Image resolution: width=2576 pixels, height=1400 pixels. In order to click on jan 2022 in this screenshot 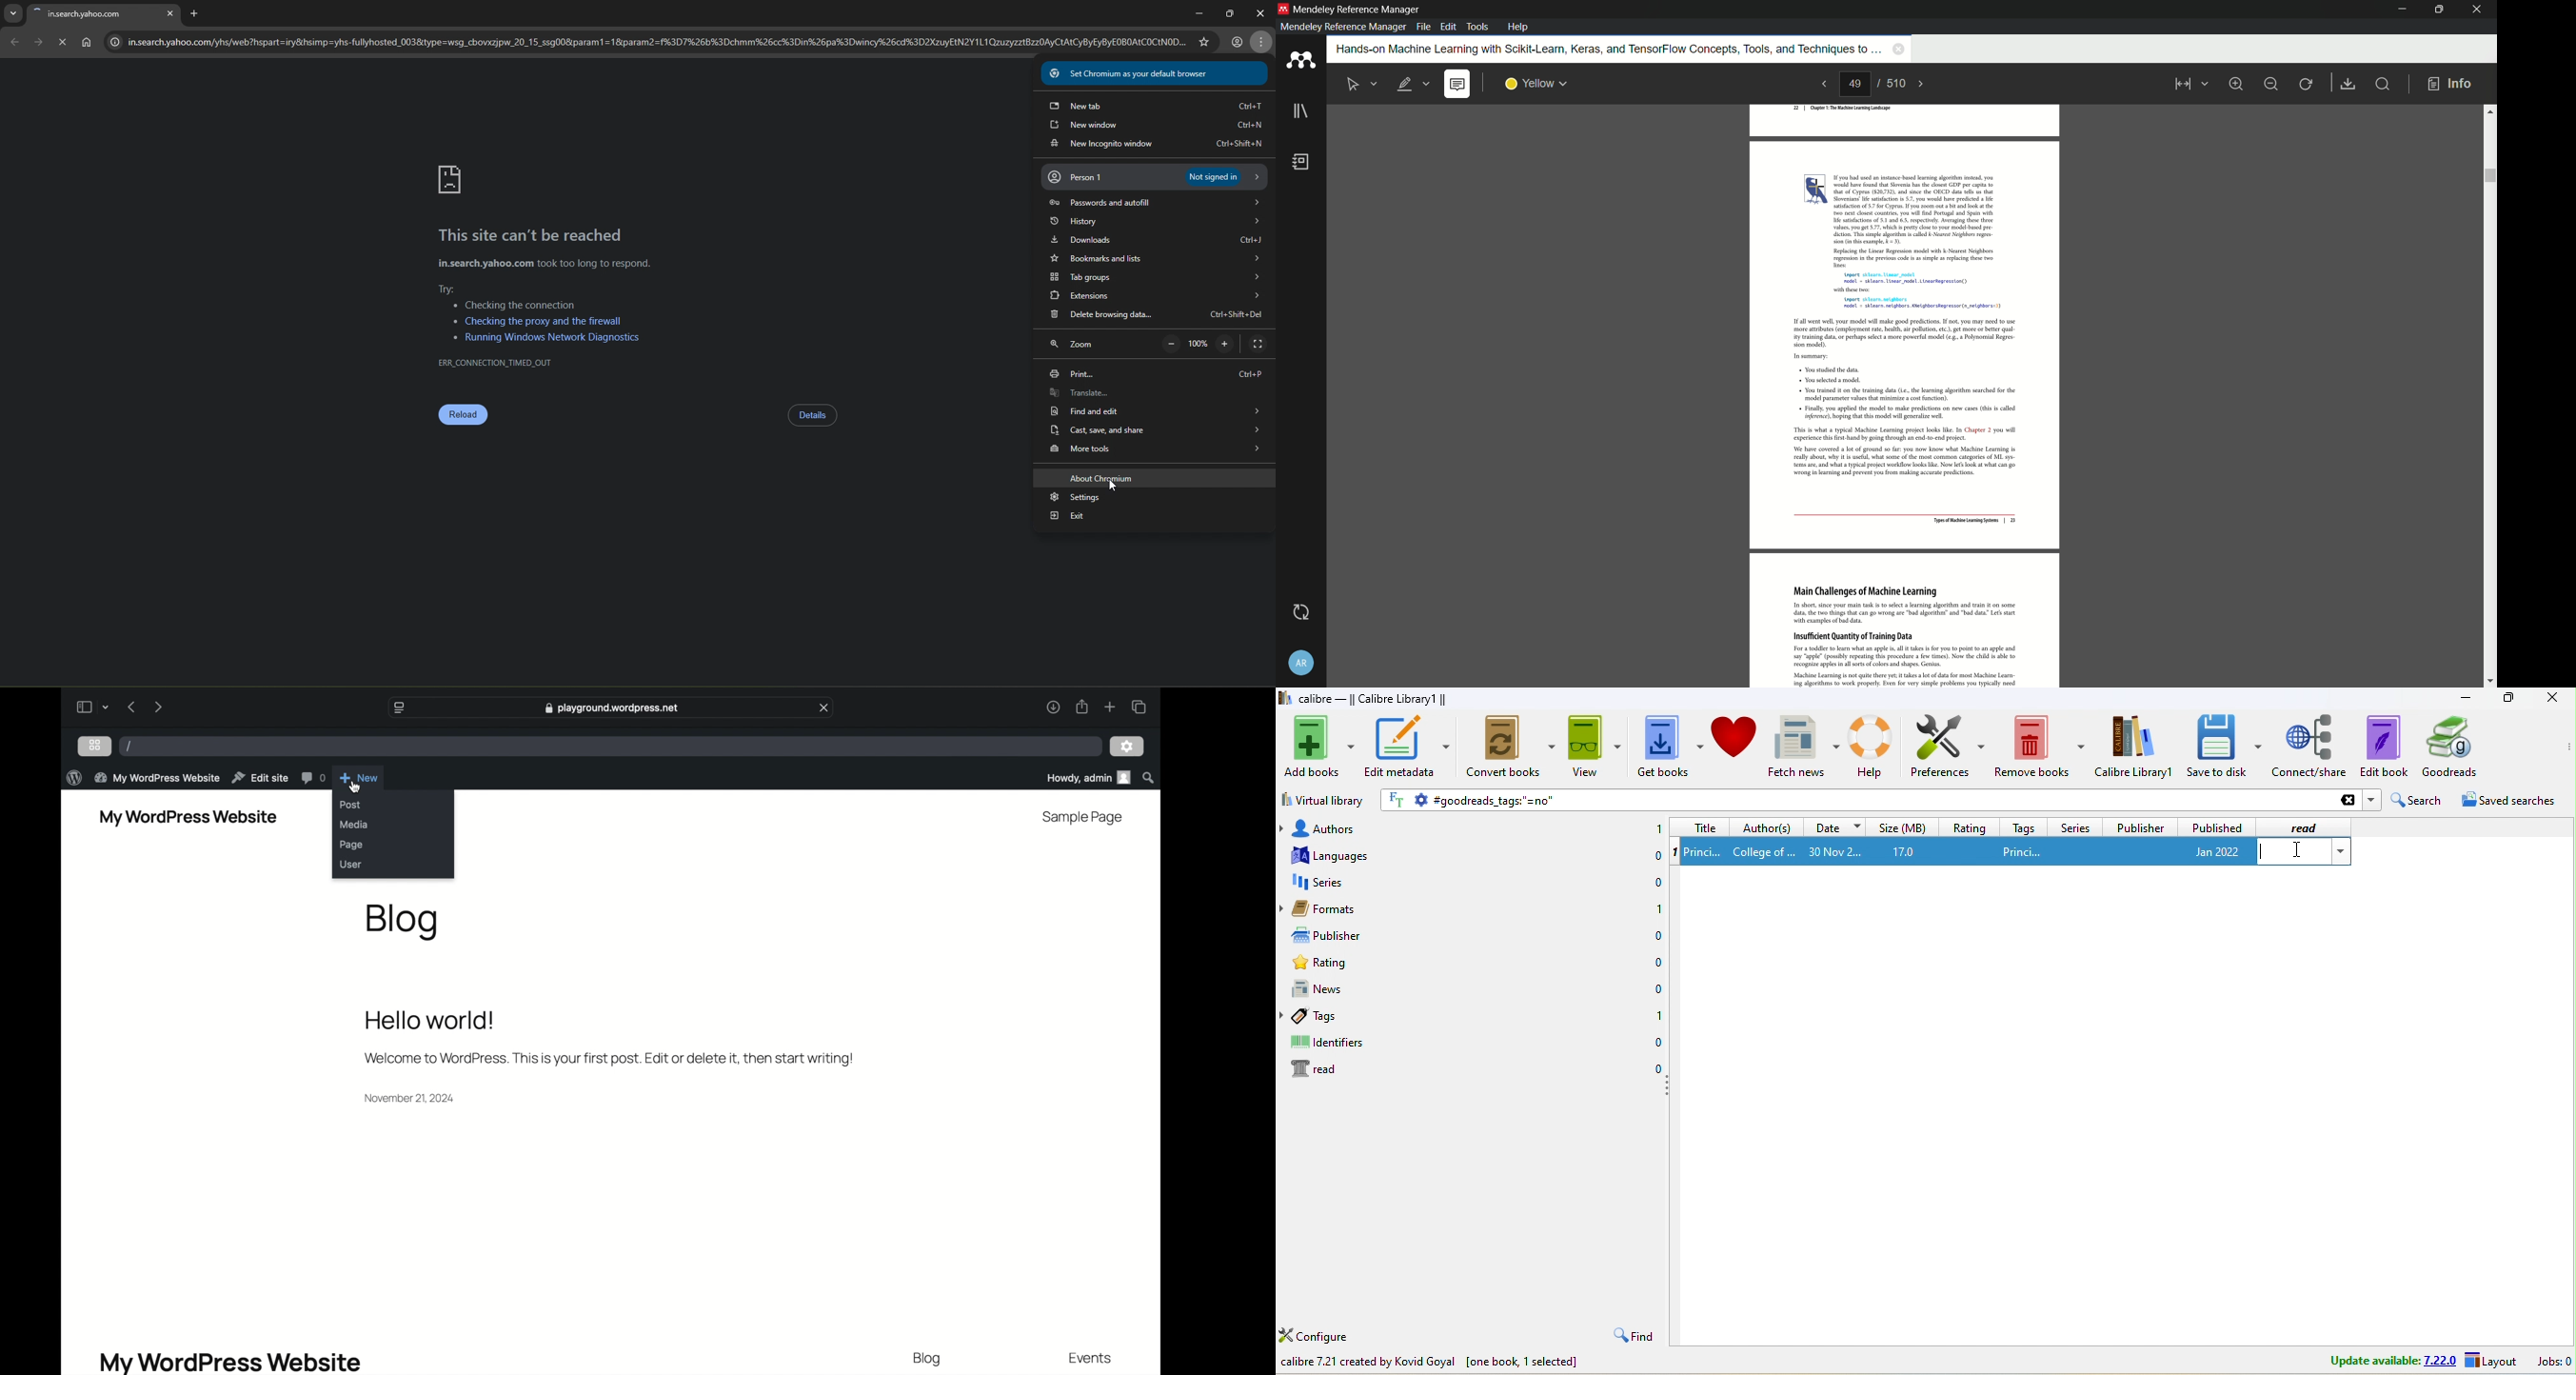, I will do `click(2212, 852)`.